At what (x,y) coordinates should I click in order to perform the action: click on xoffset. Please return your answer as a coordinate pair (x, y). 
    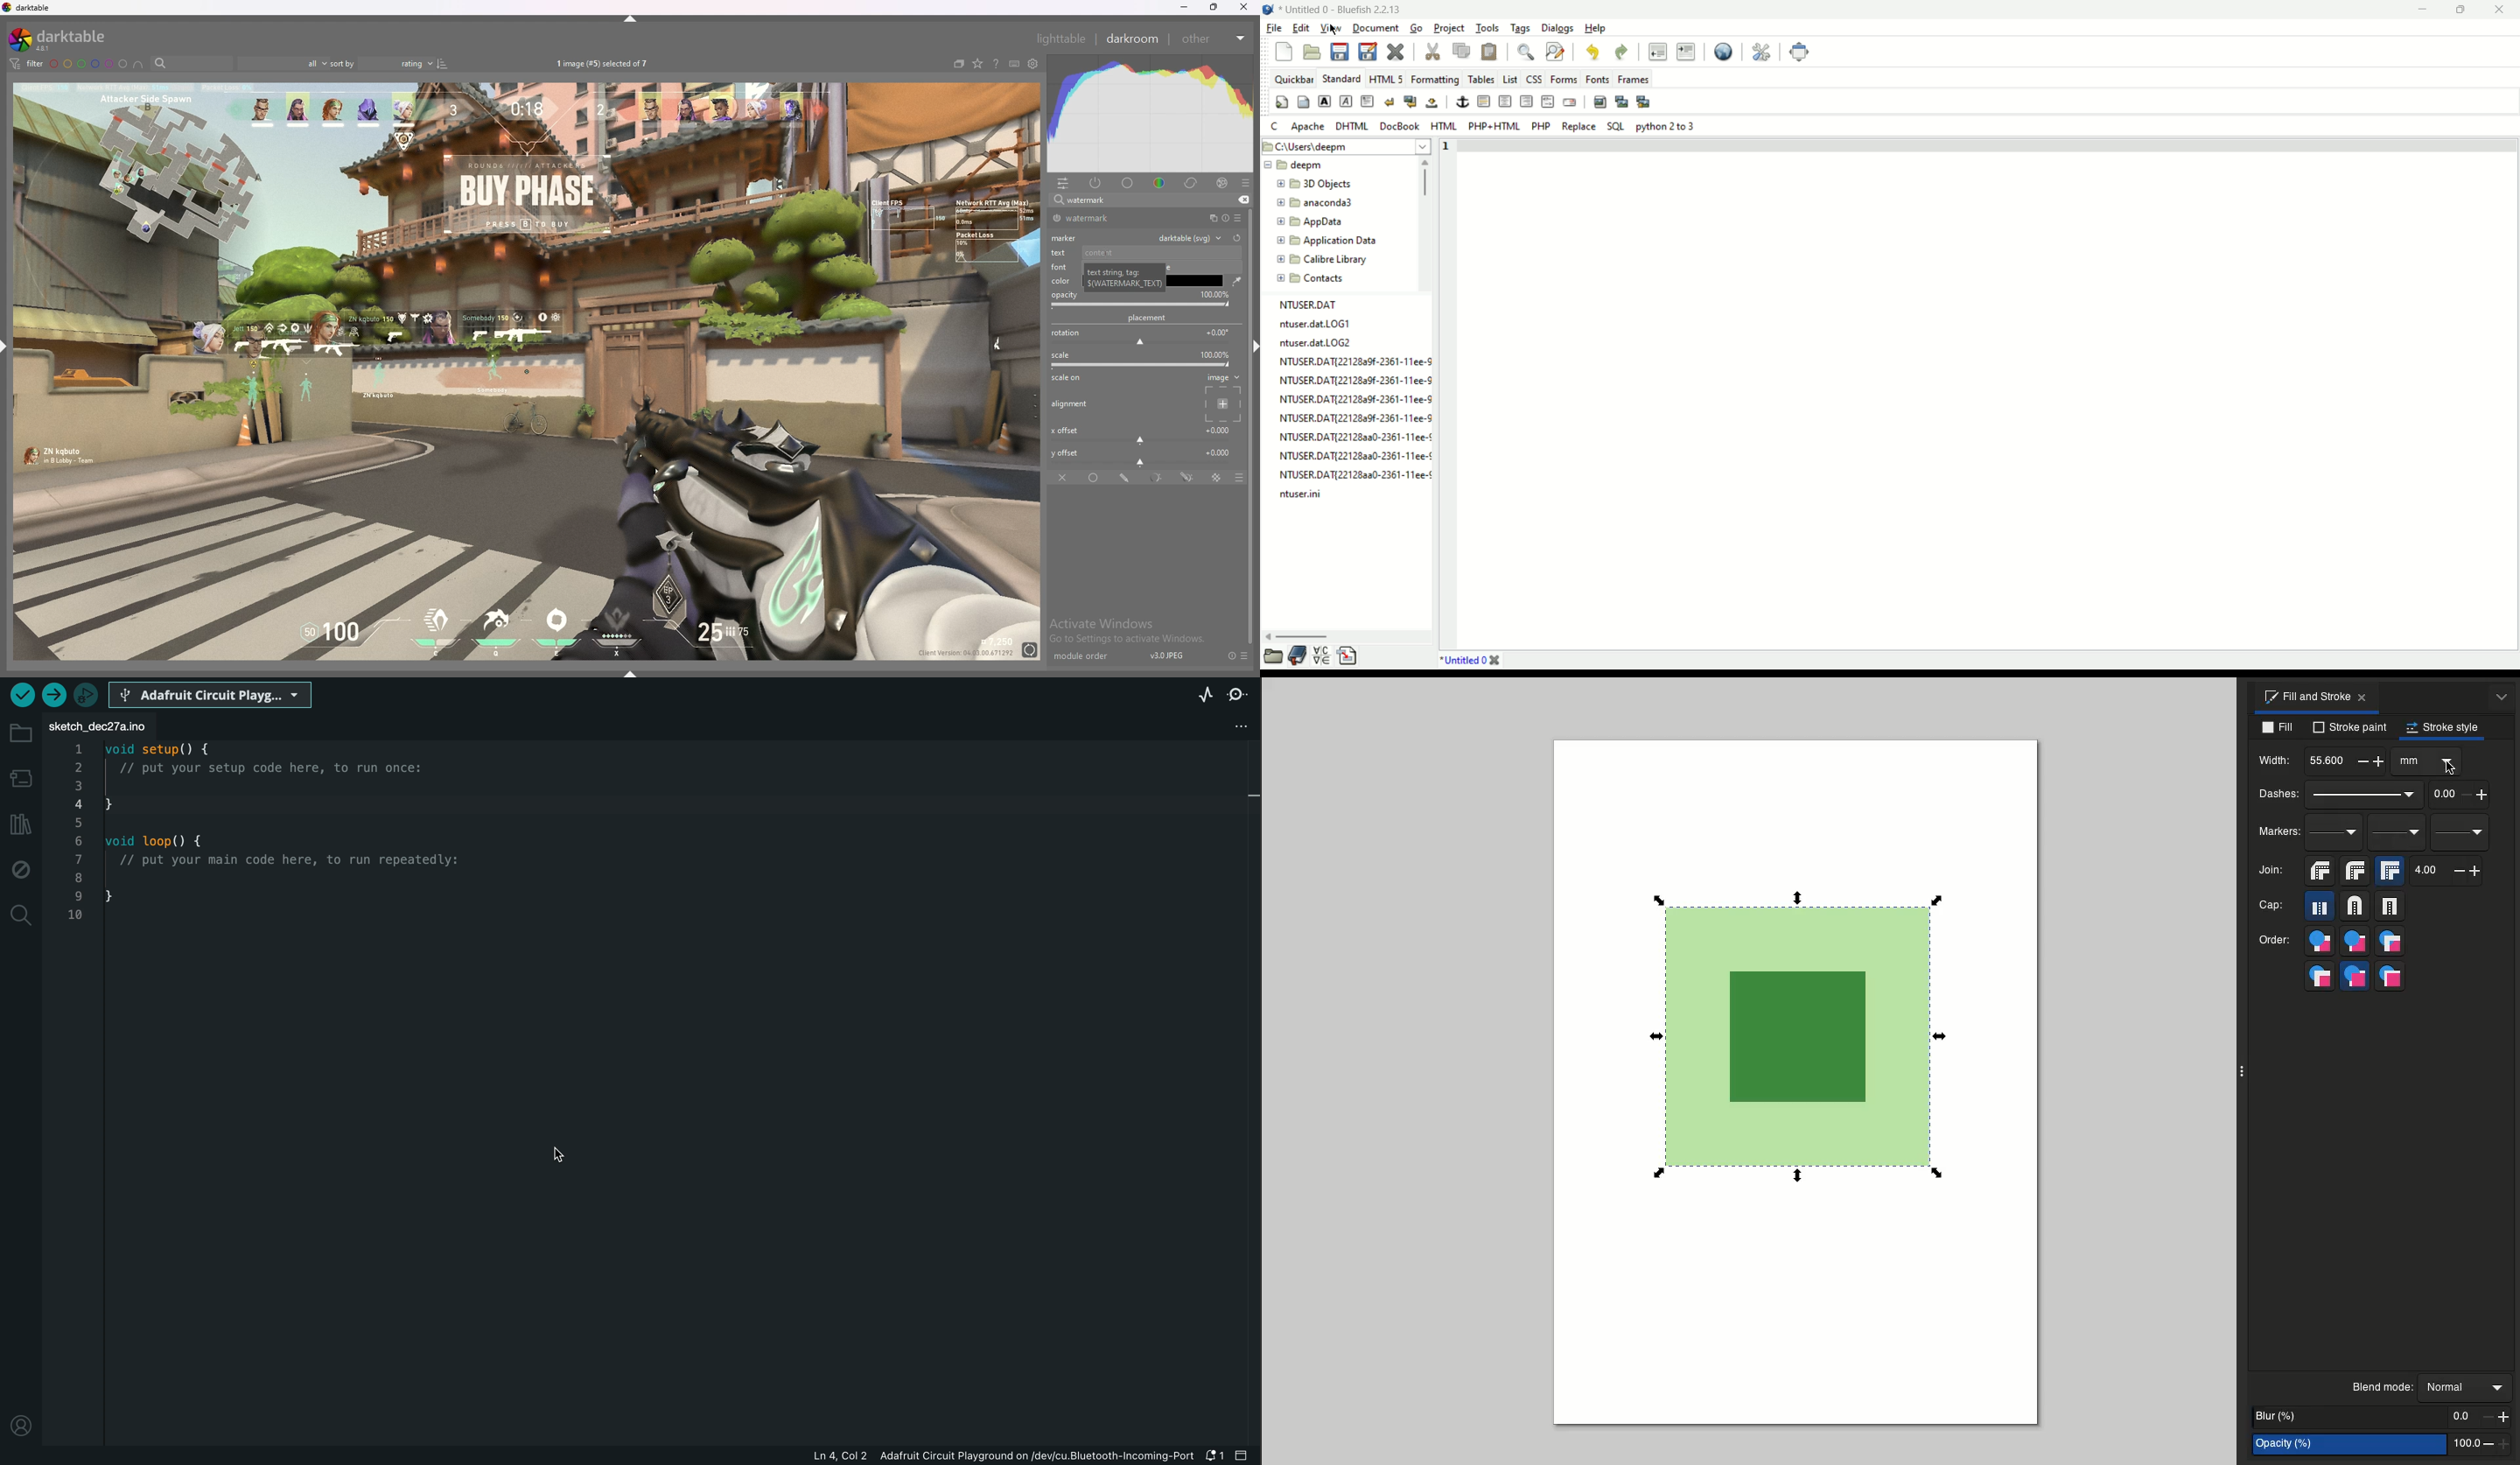
    Looking at the image, I should click on (1142, 433).